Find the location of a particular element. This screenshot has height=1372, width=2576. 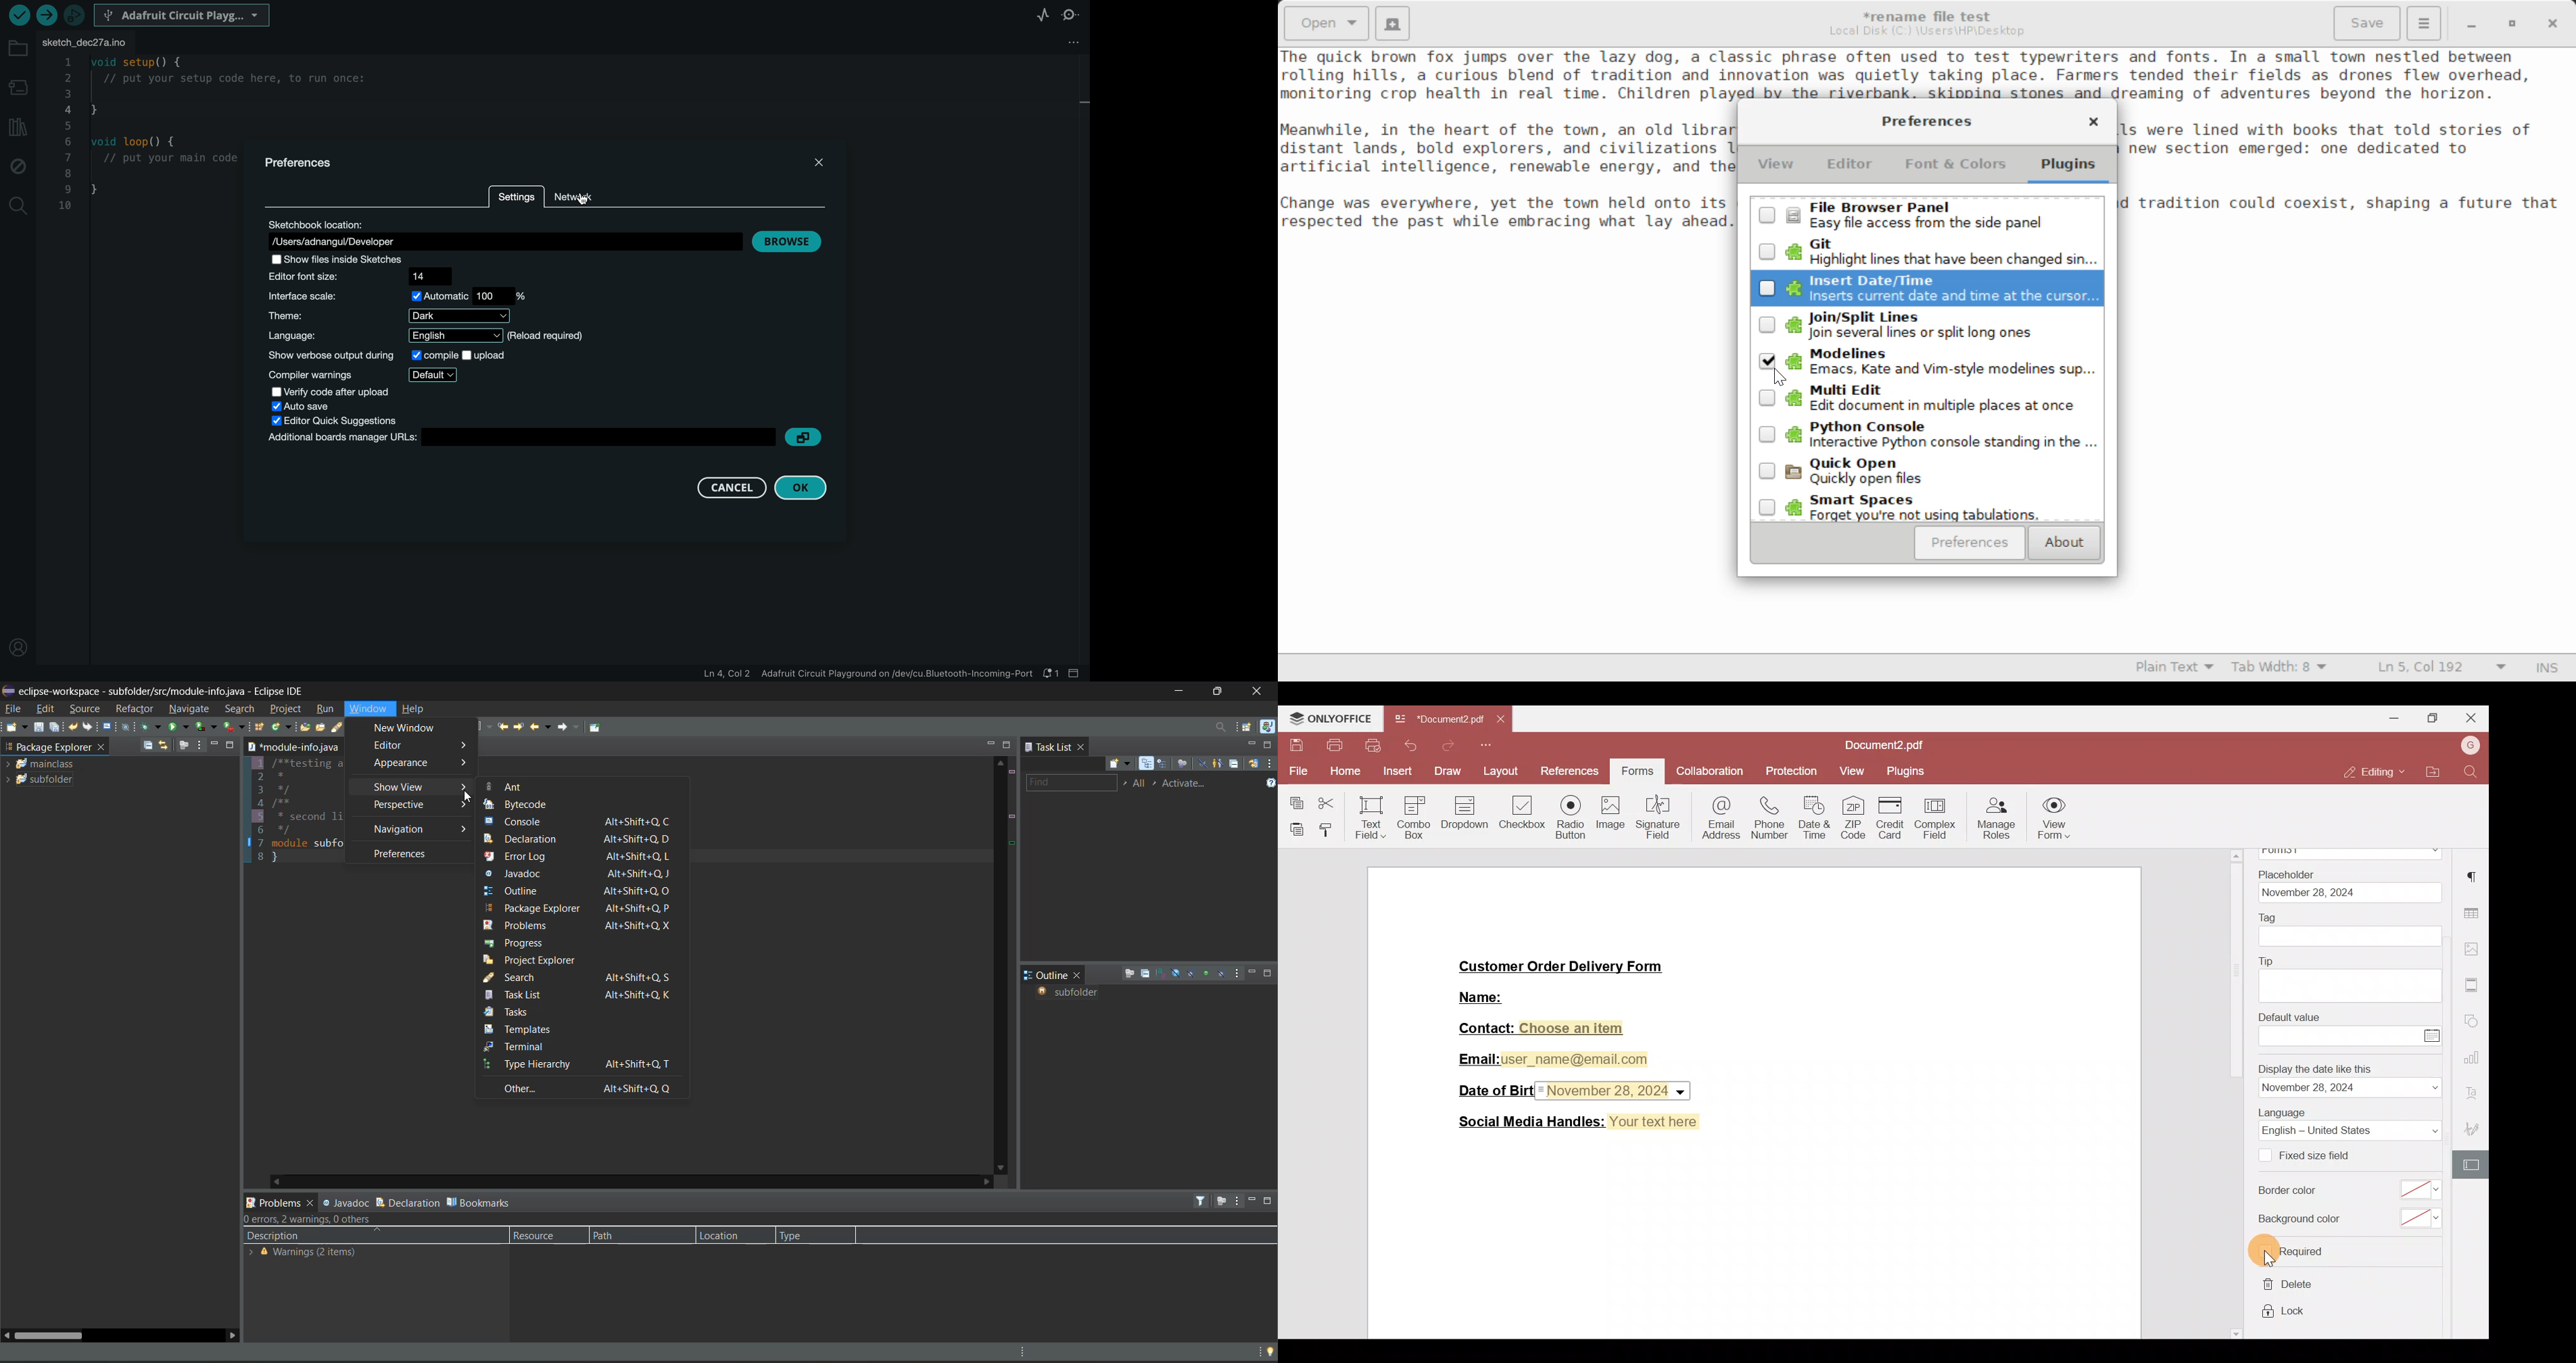

Preferences Setting Window Heading is located at coordinates (1926, 121).